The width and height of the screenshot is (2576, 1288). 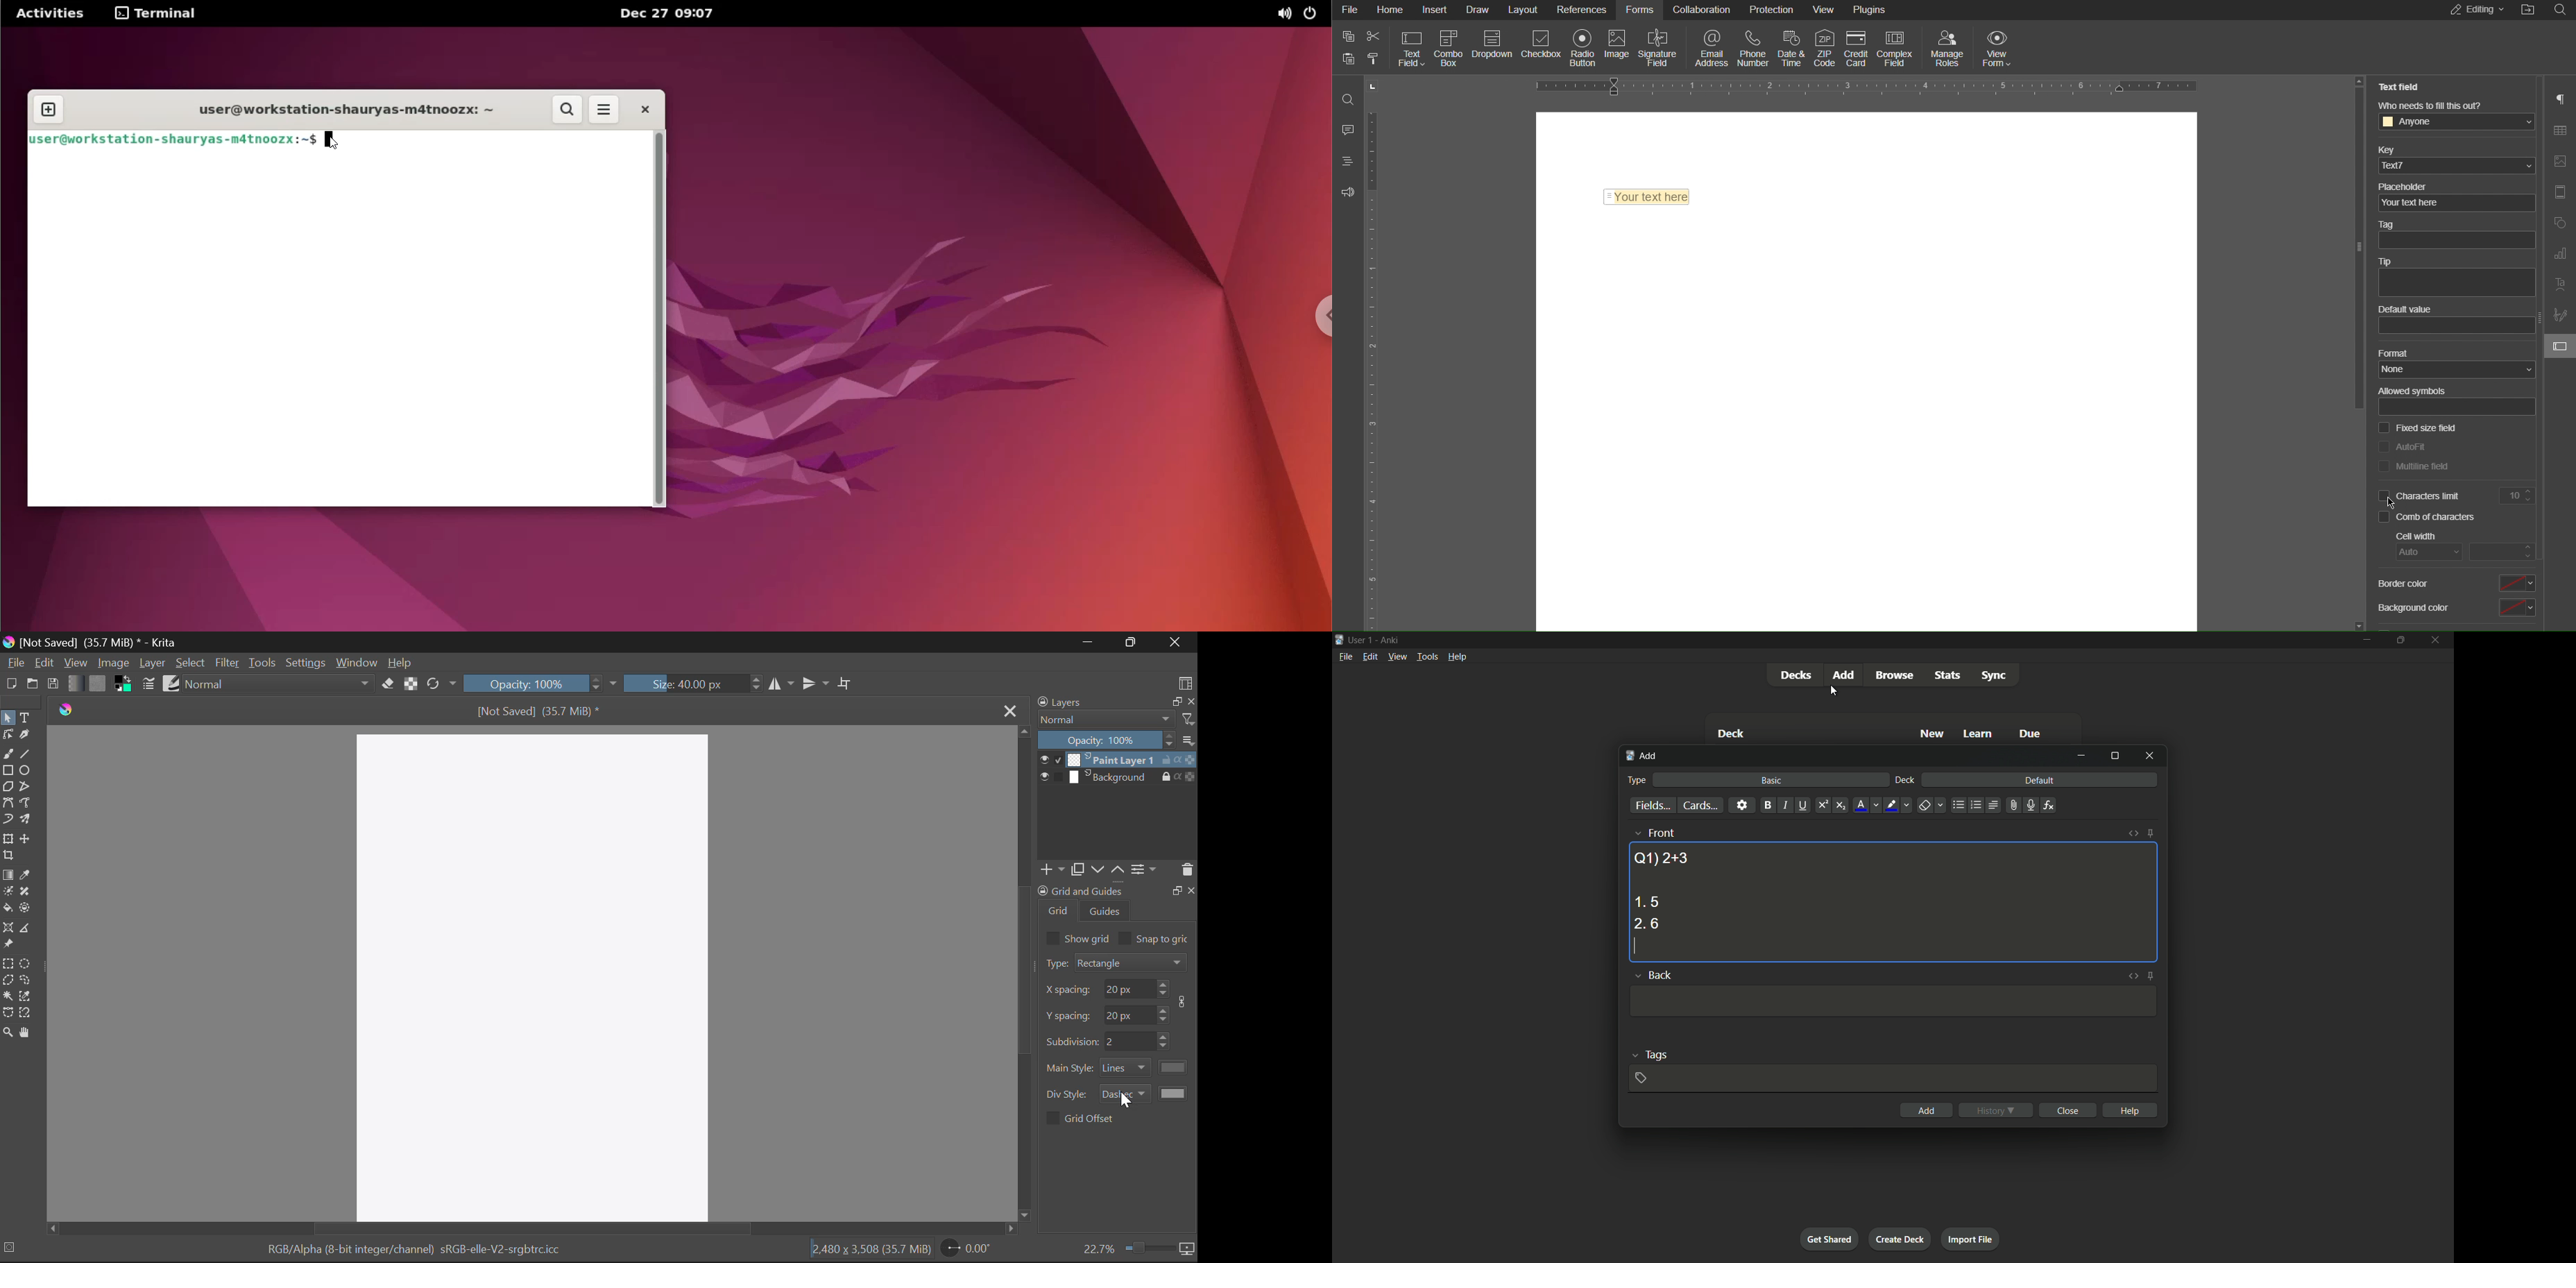 What do you see at coordinates (1059, 910) in the screenshot?
I see `grid` at bounding box center [1059, 910].